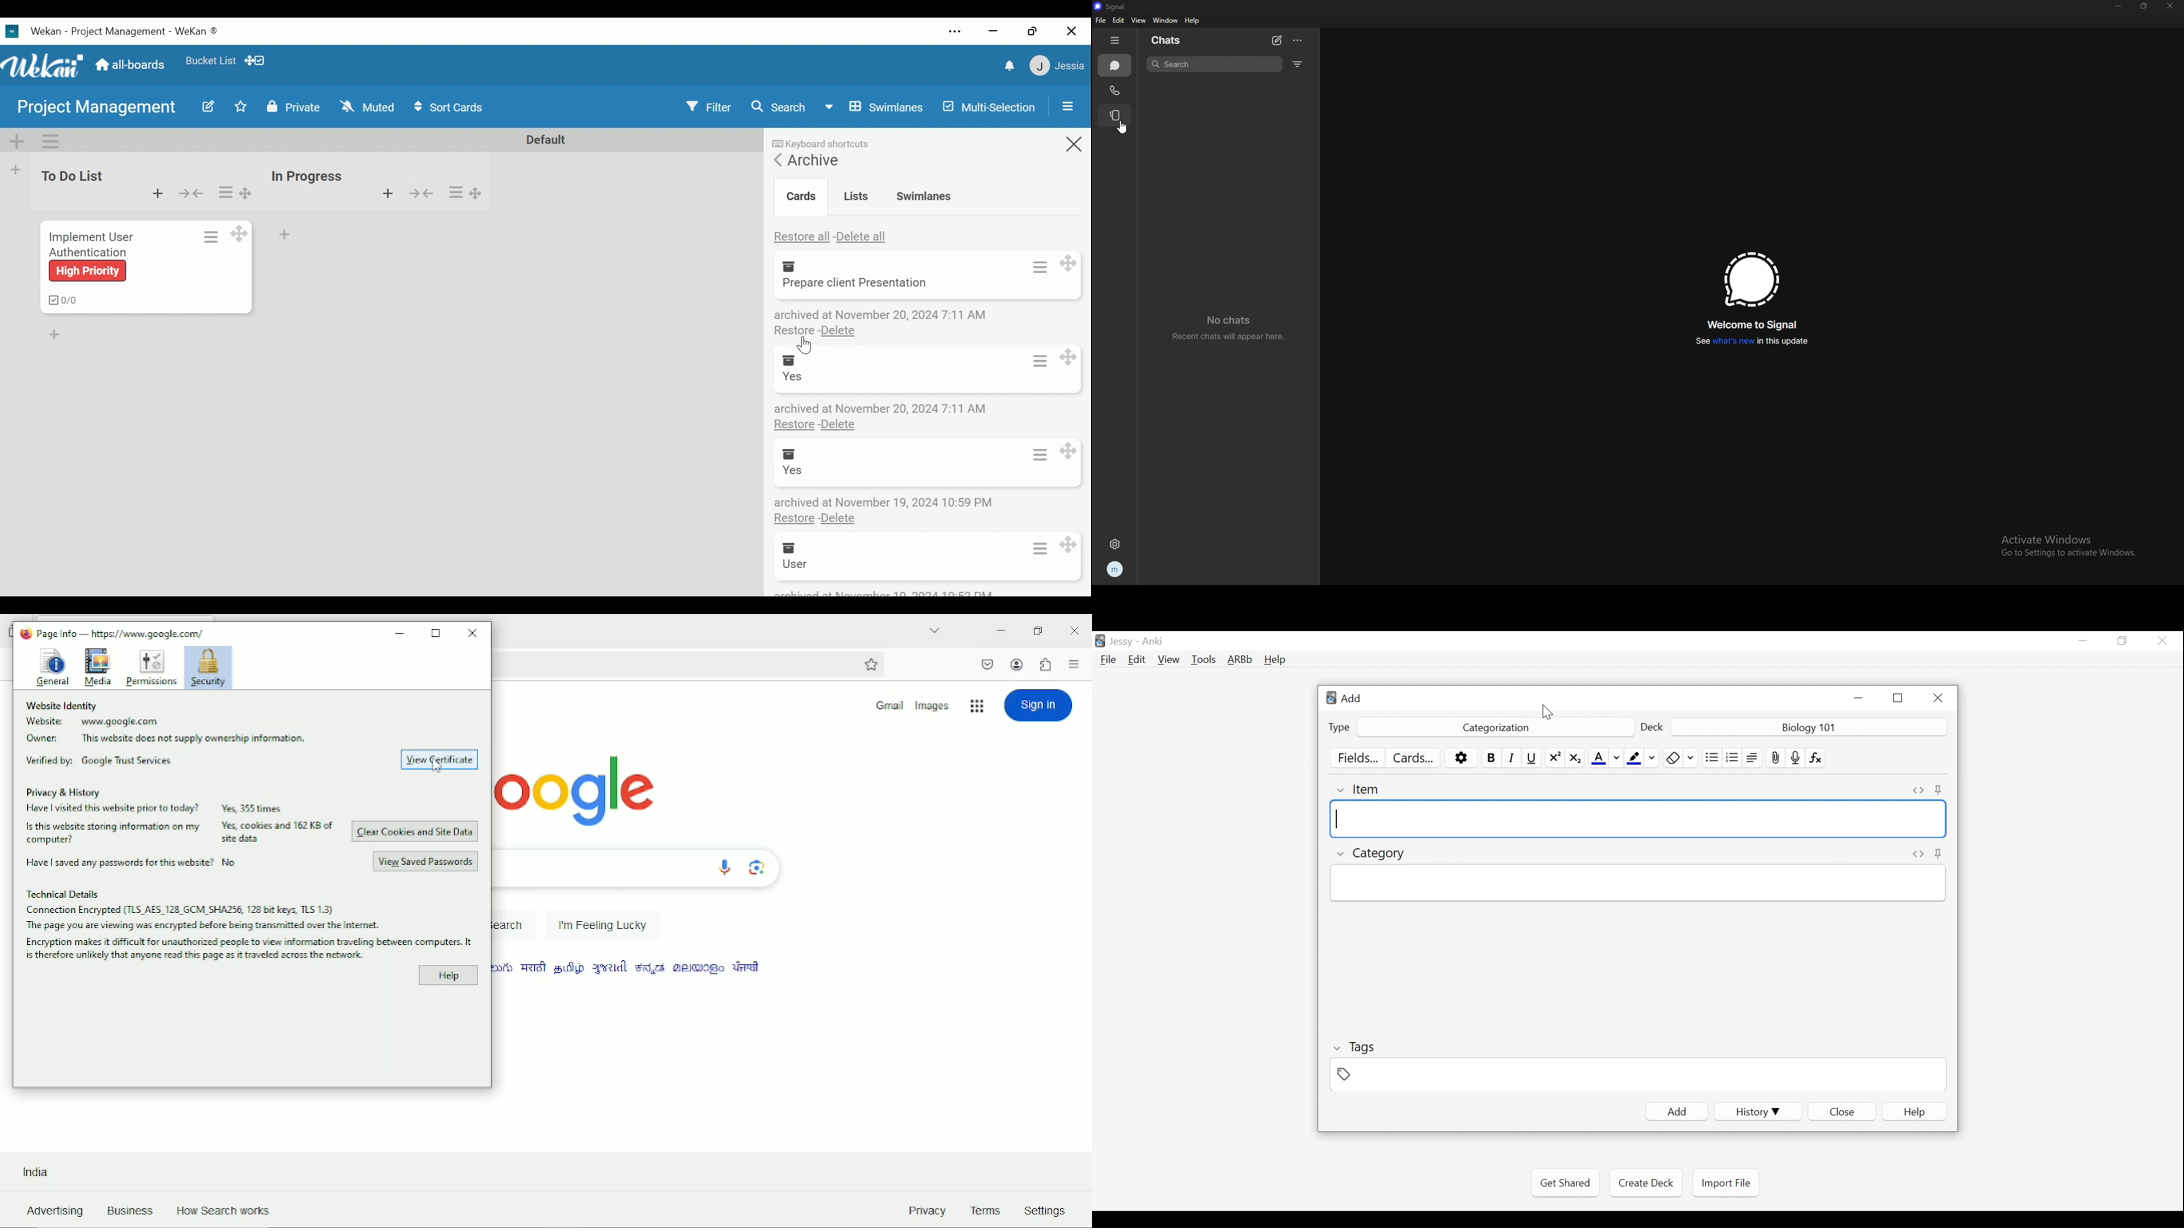  Describe the element at coordinates (247, 193) in the screenshot. I see `Drag handles` at that location.